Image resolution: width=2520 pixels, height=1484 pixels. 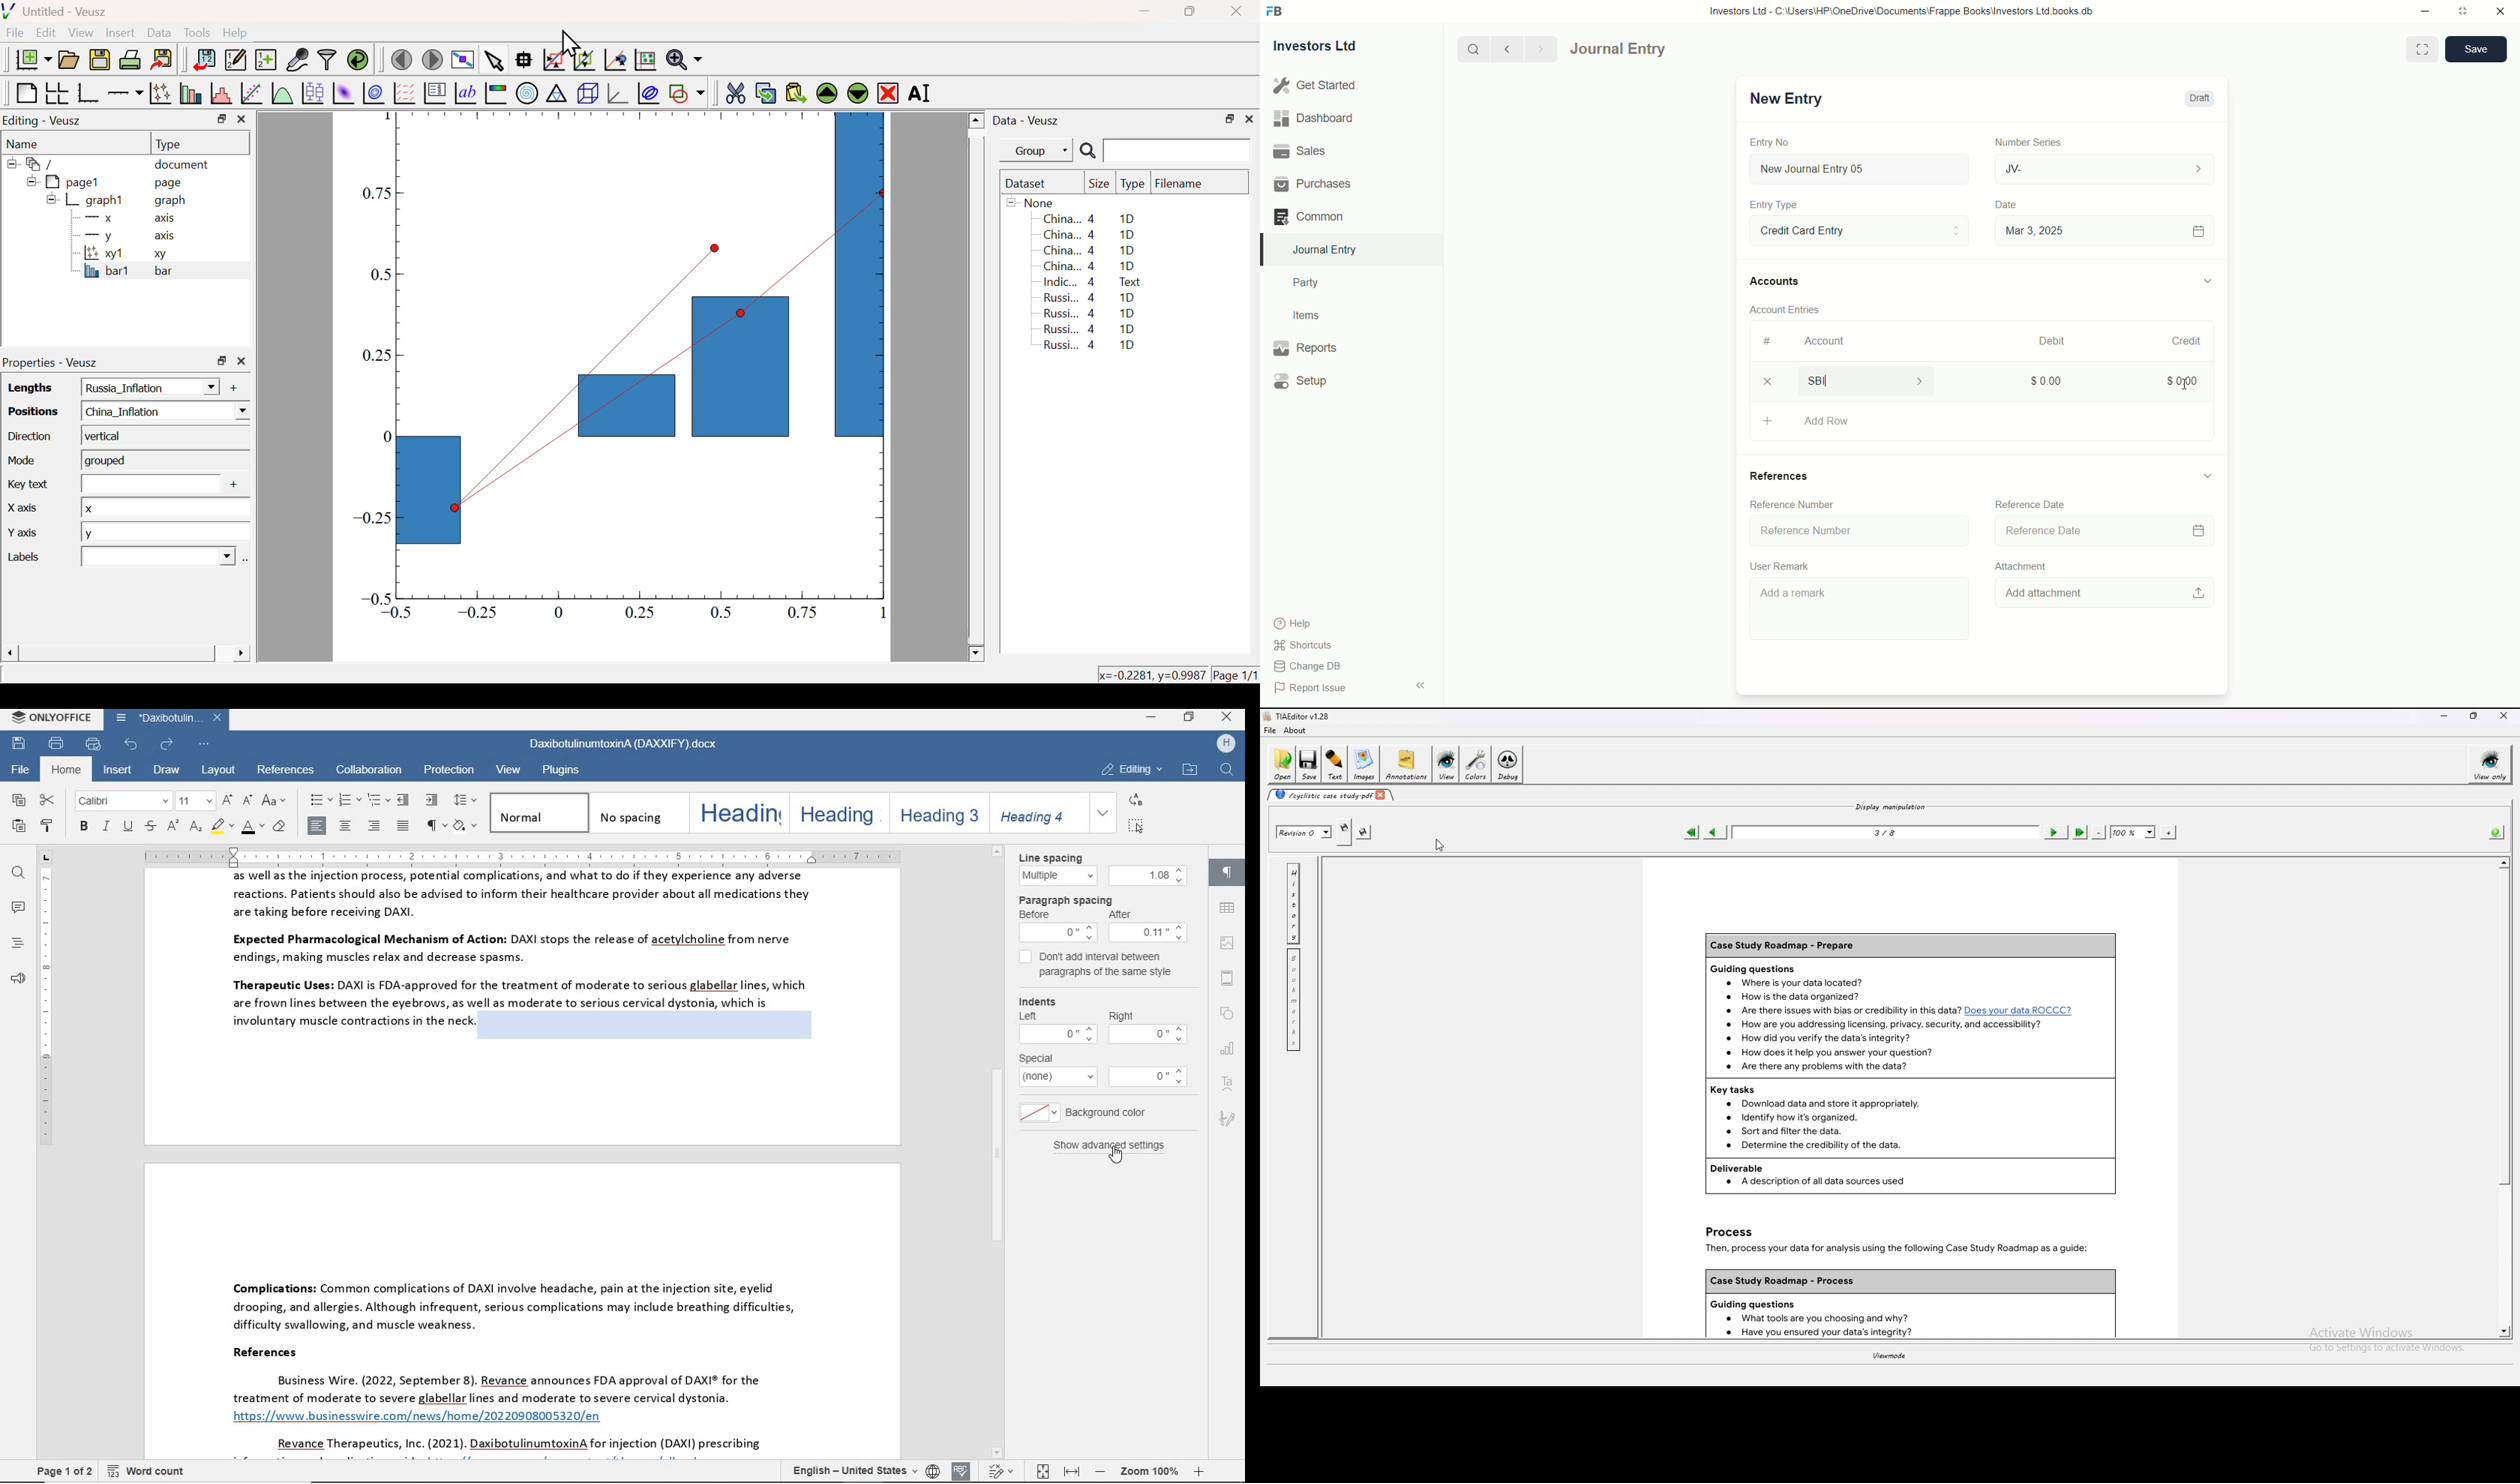 What do you see at coordinates (312, 93) in the screenshot?
I see `Plot Box Plots` at bounding box center [312, 93].